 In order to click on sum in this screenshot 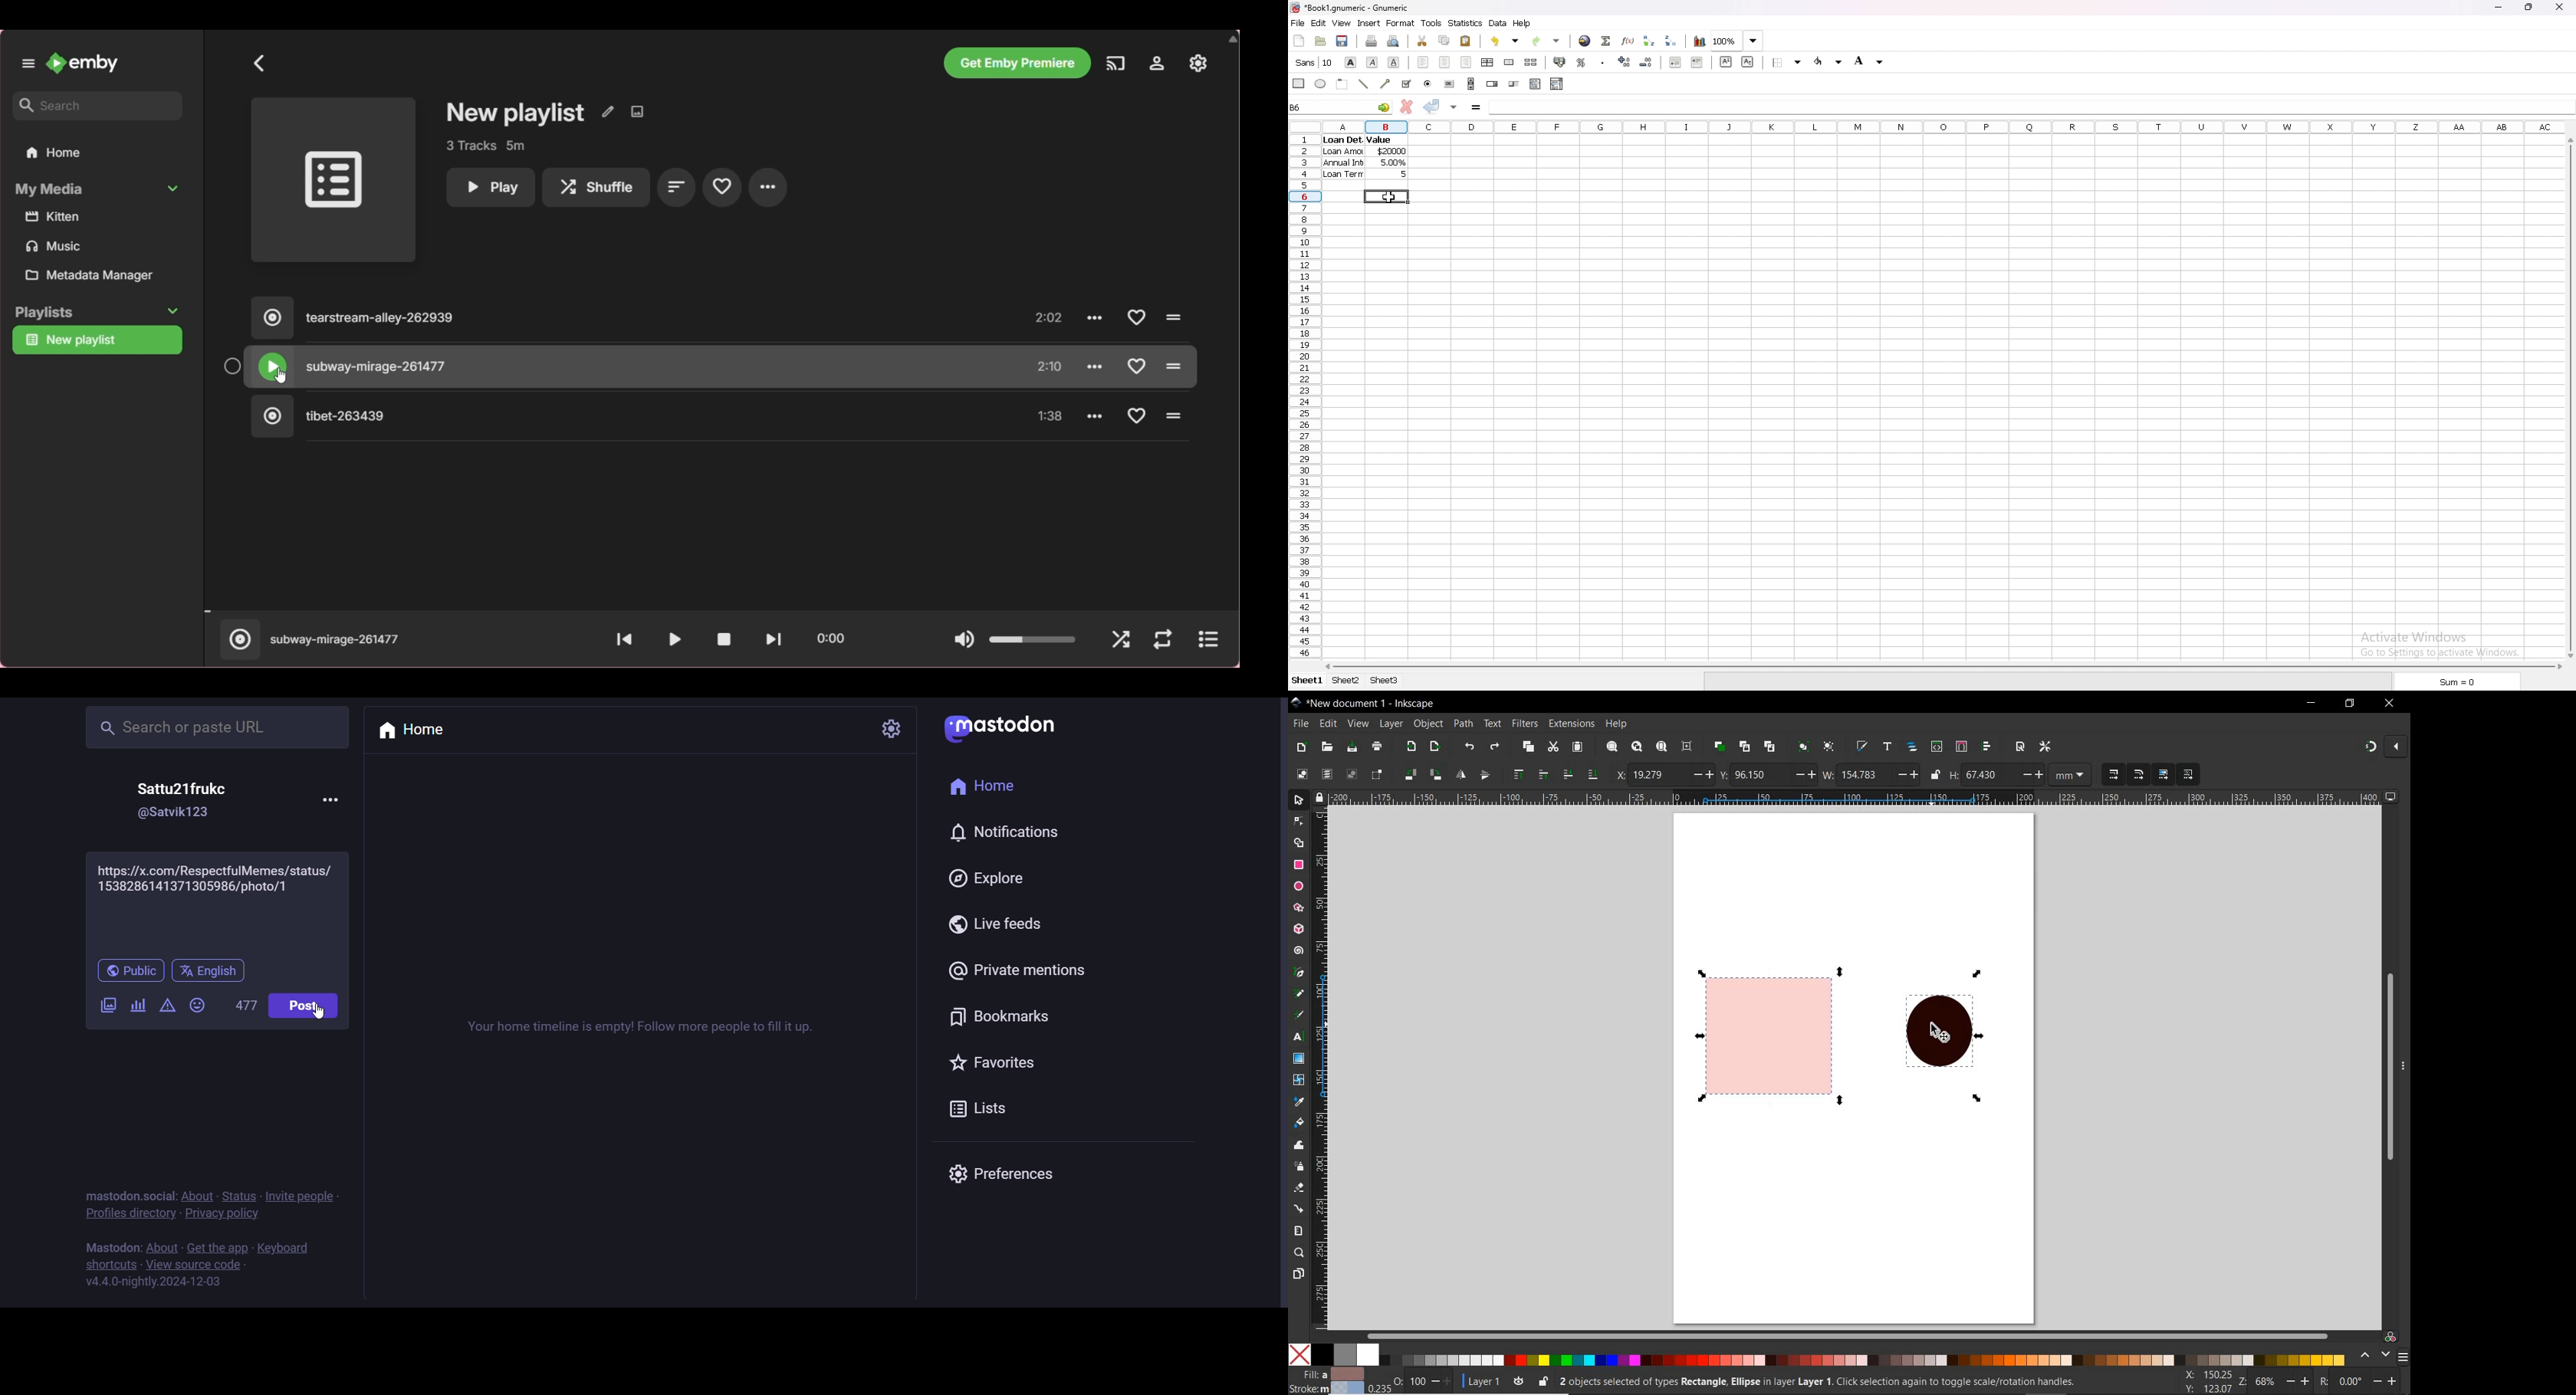, I will do `click(2460, 683)`.